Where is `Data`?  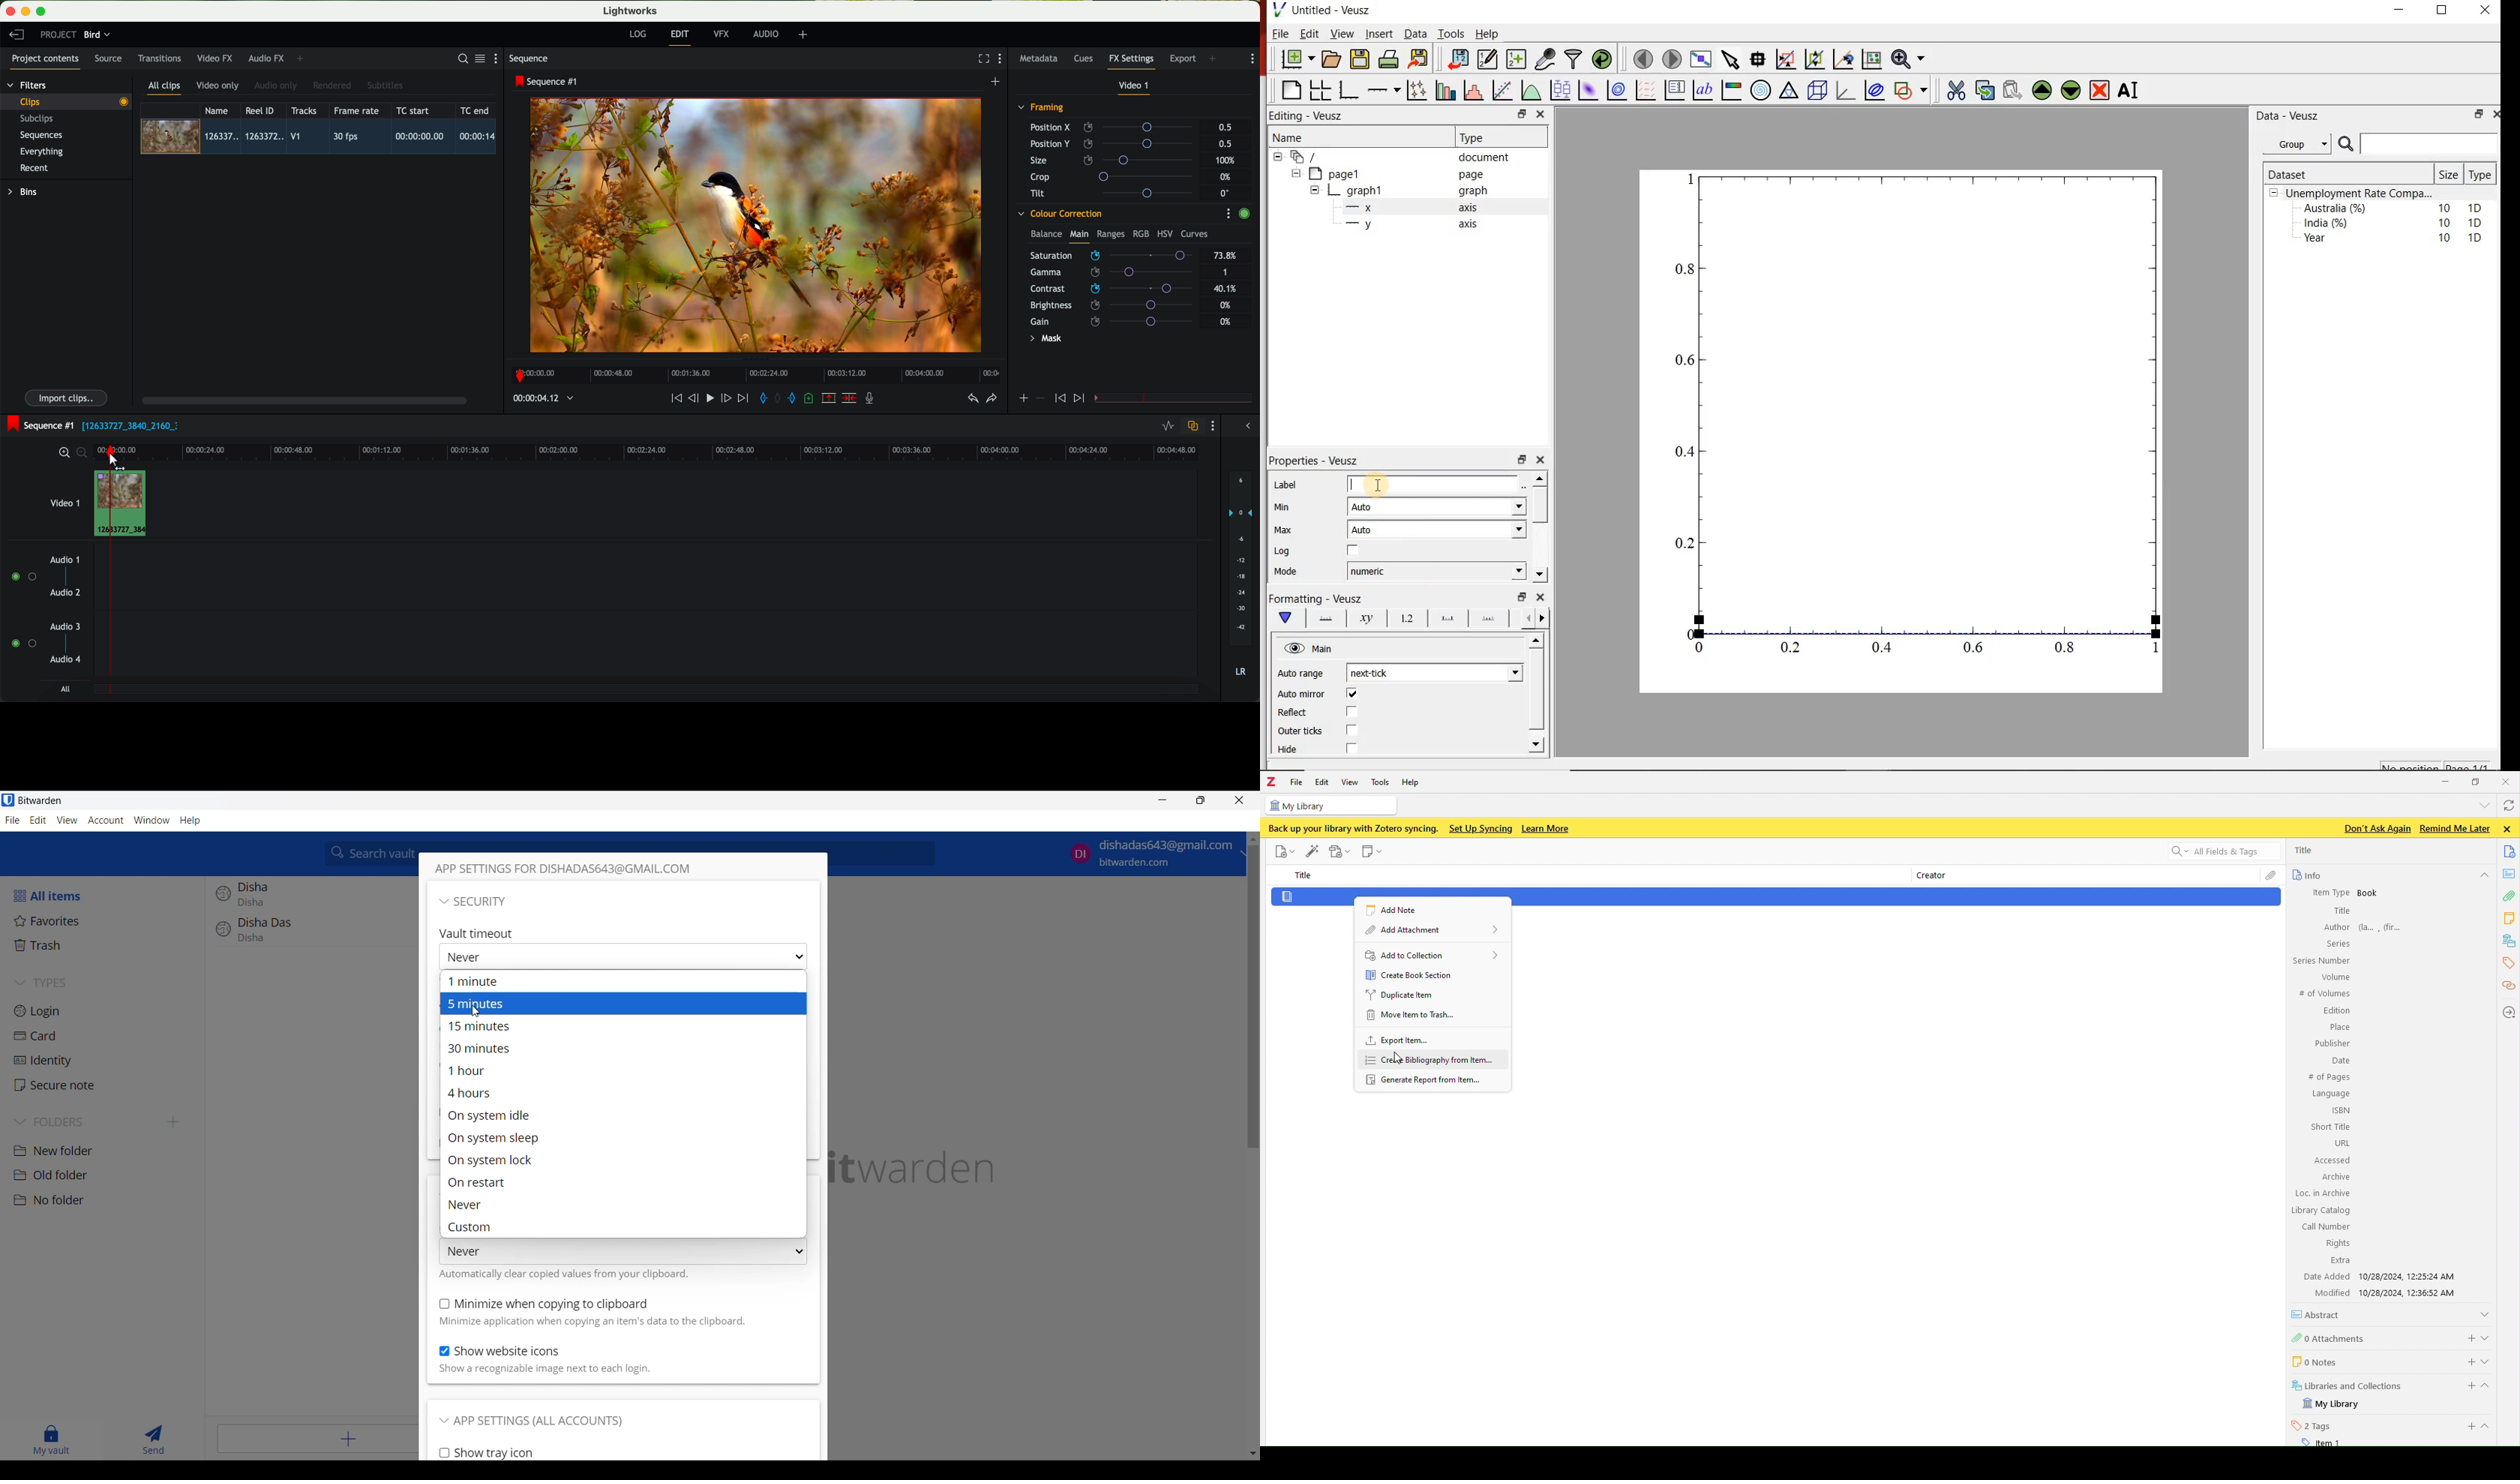 Data is located at coordinates (1416, 34).